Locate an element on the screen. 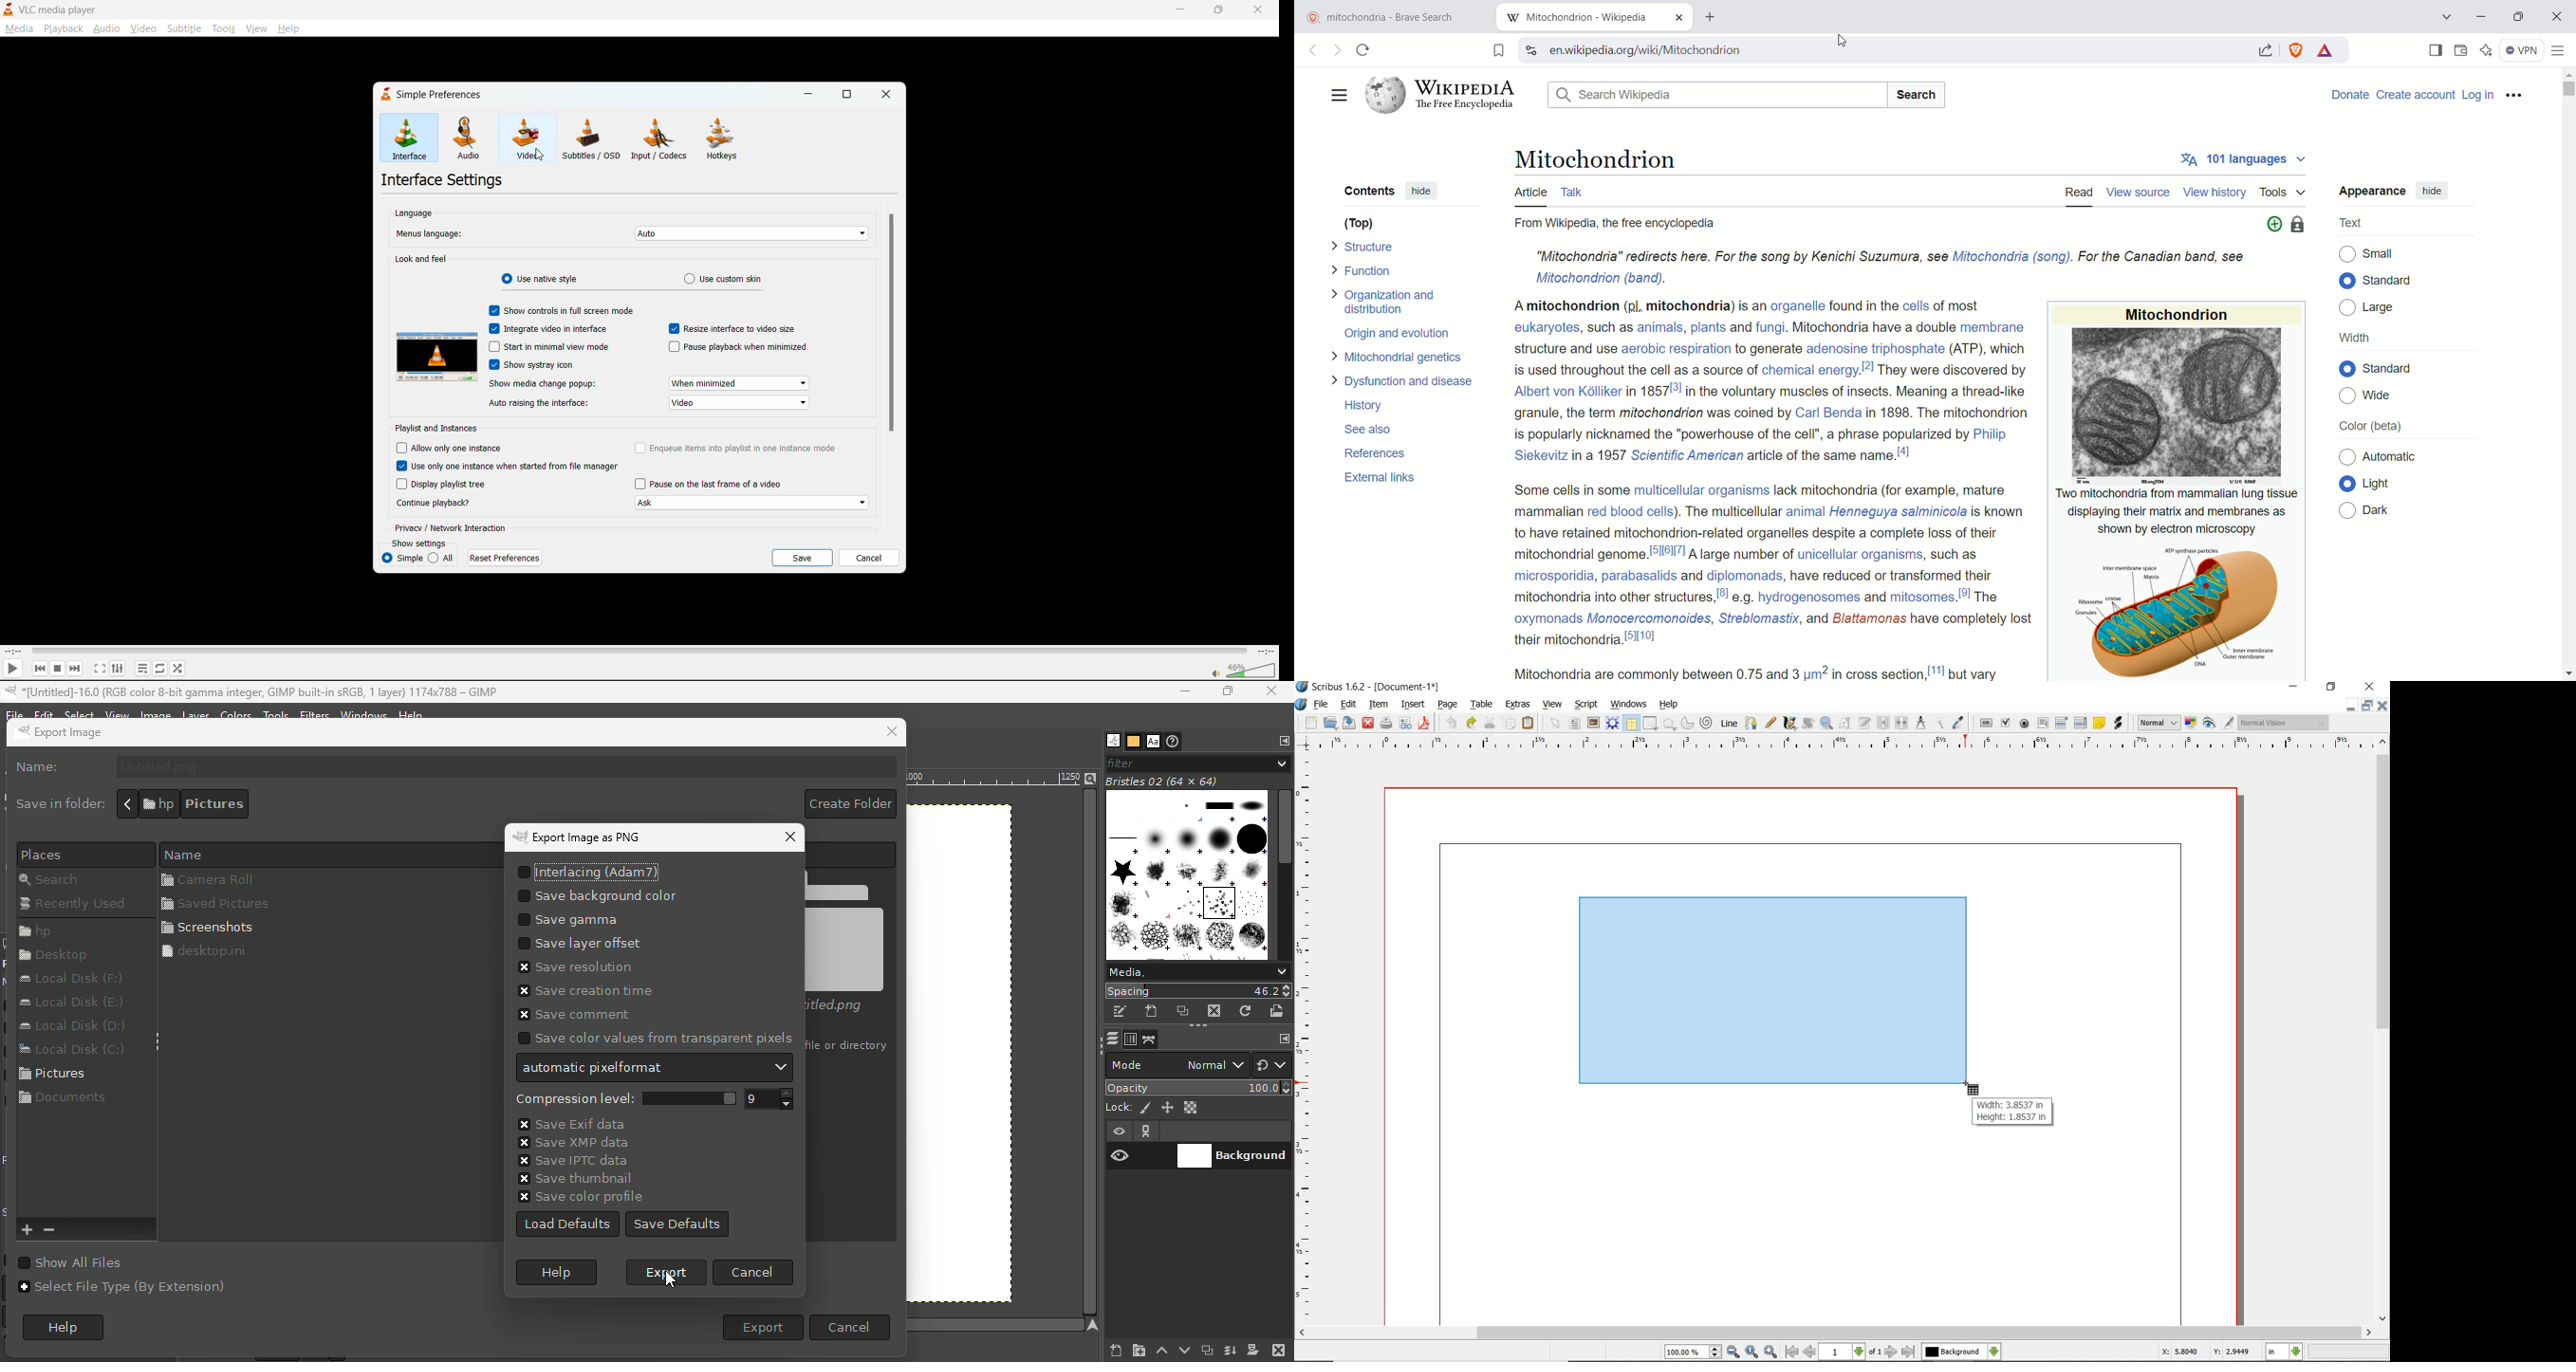  new is located at coordinates (1311, 724).